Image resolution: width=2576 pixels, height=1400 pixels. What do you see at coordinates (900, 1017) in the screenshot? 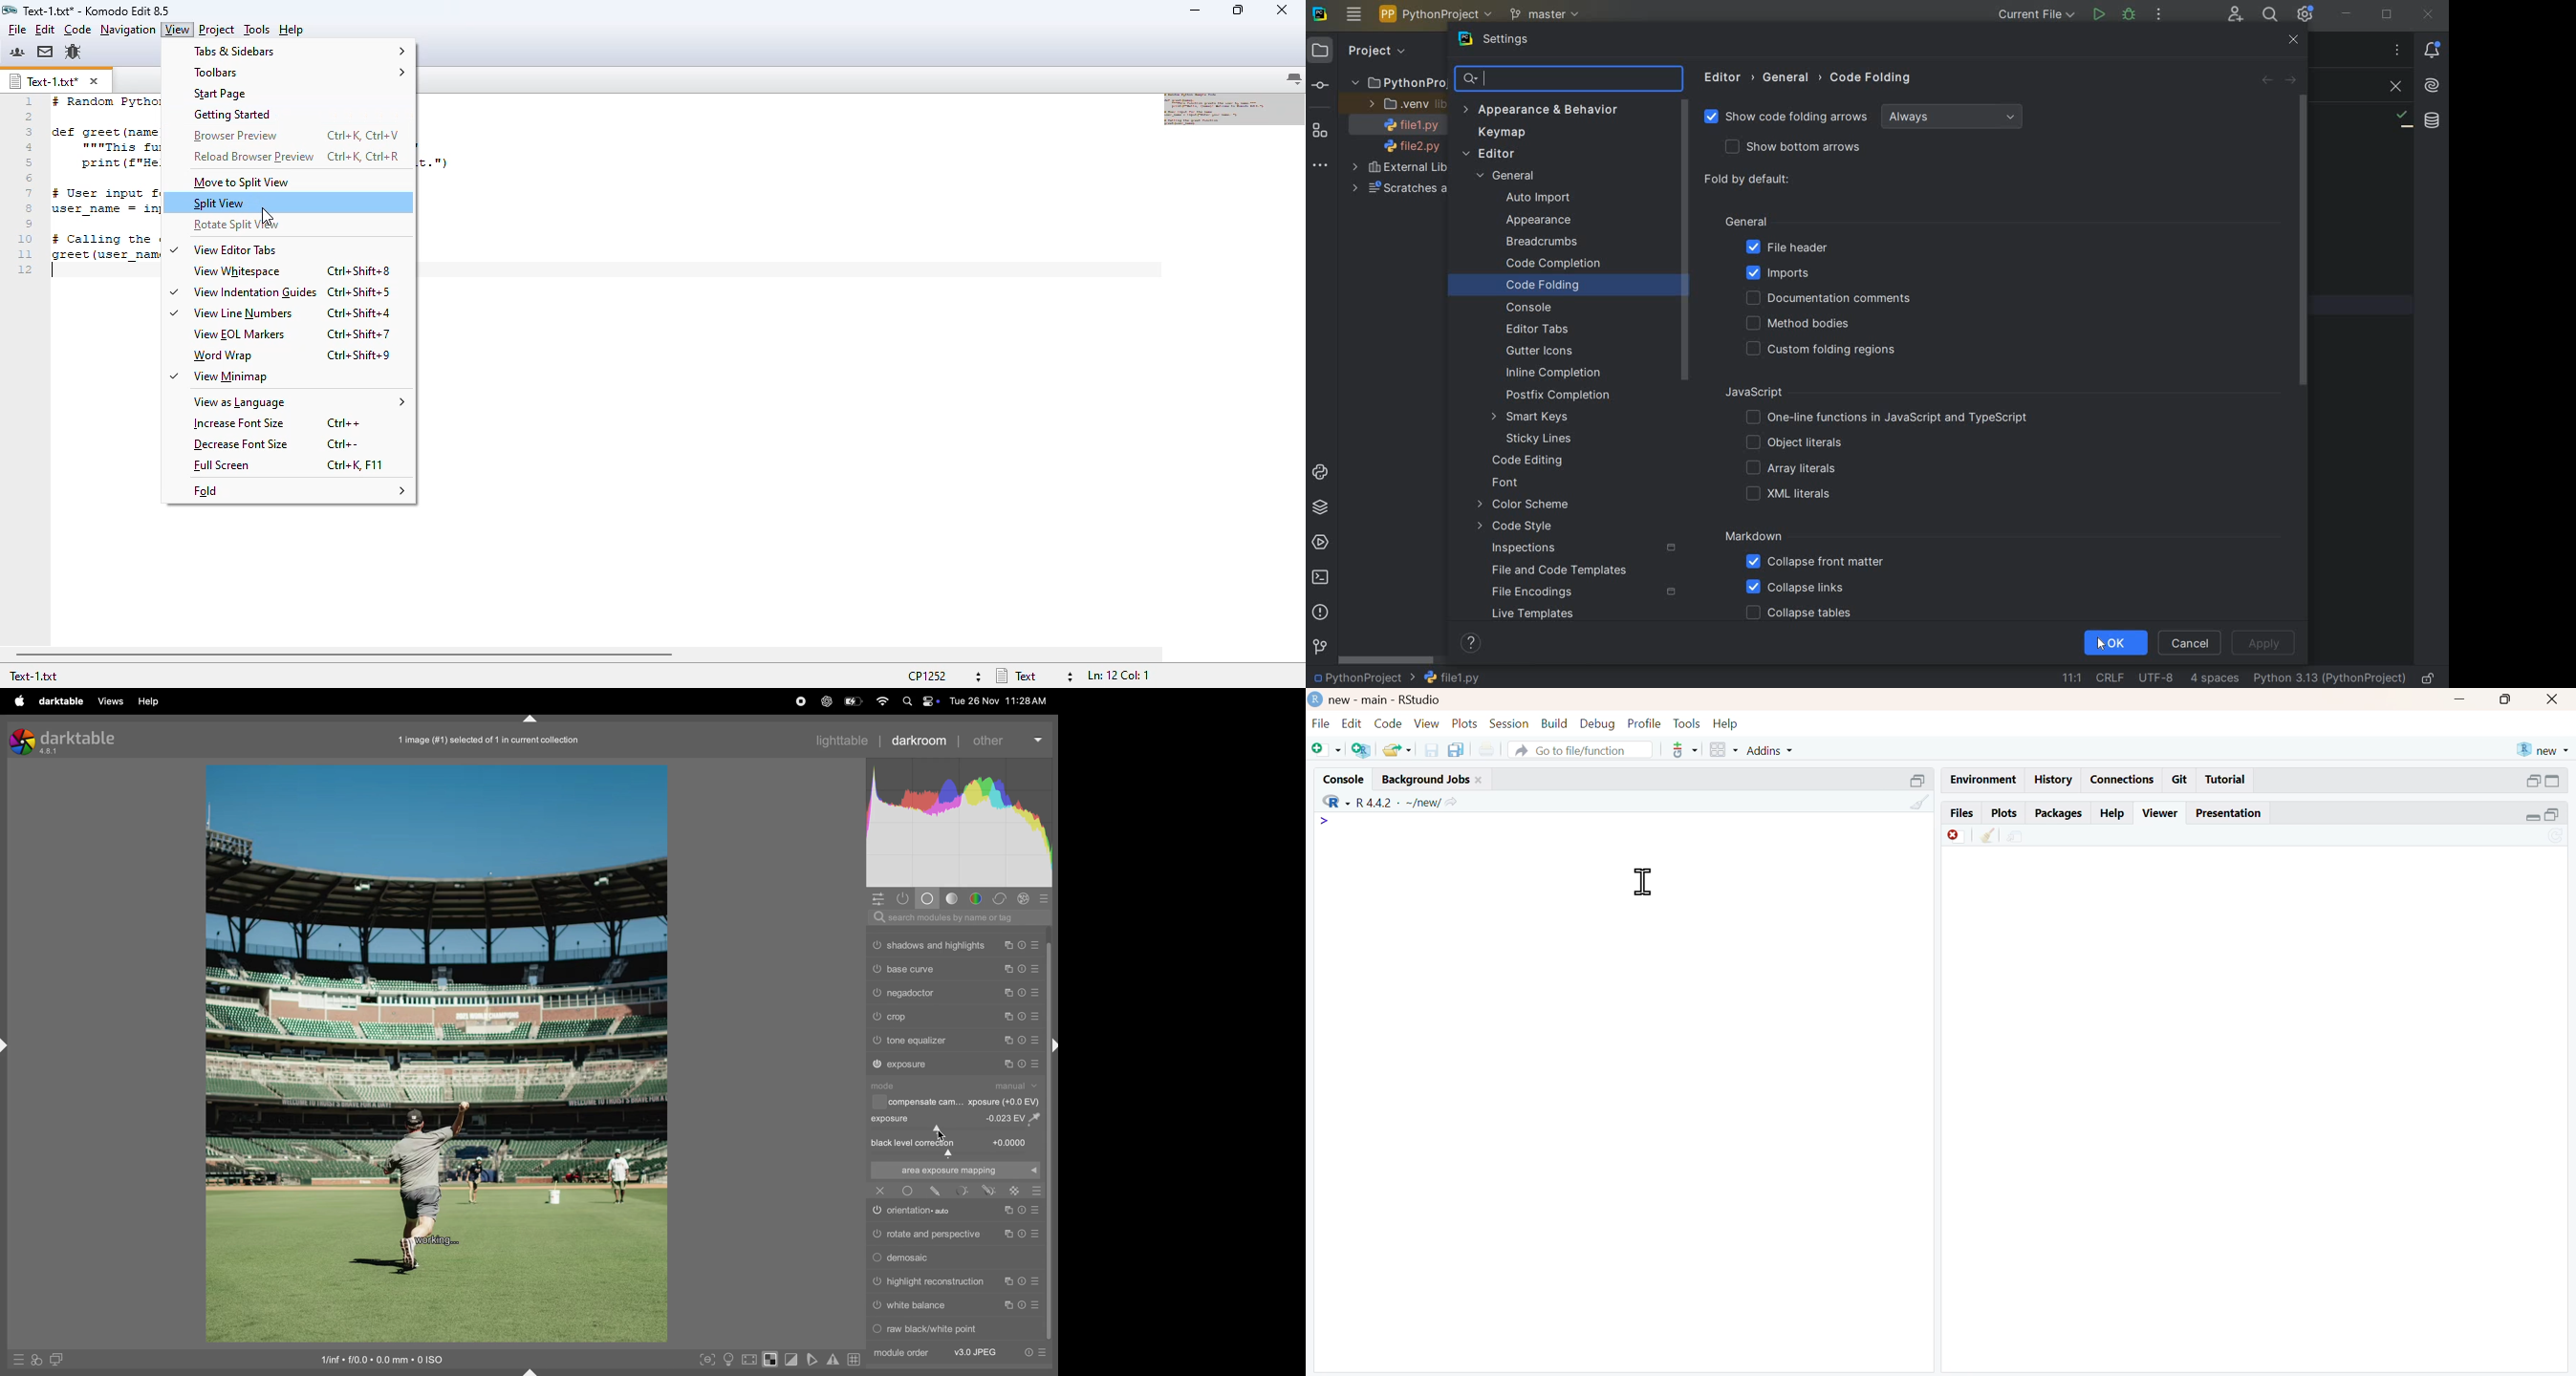
I see `crop` at bounding box center [900, 1017].